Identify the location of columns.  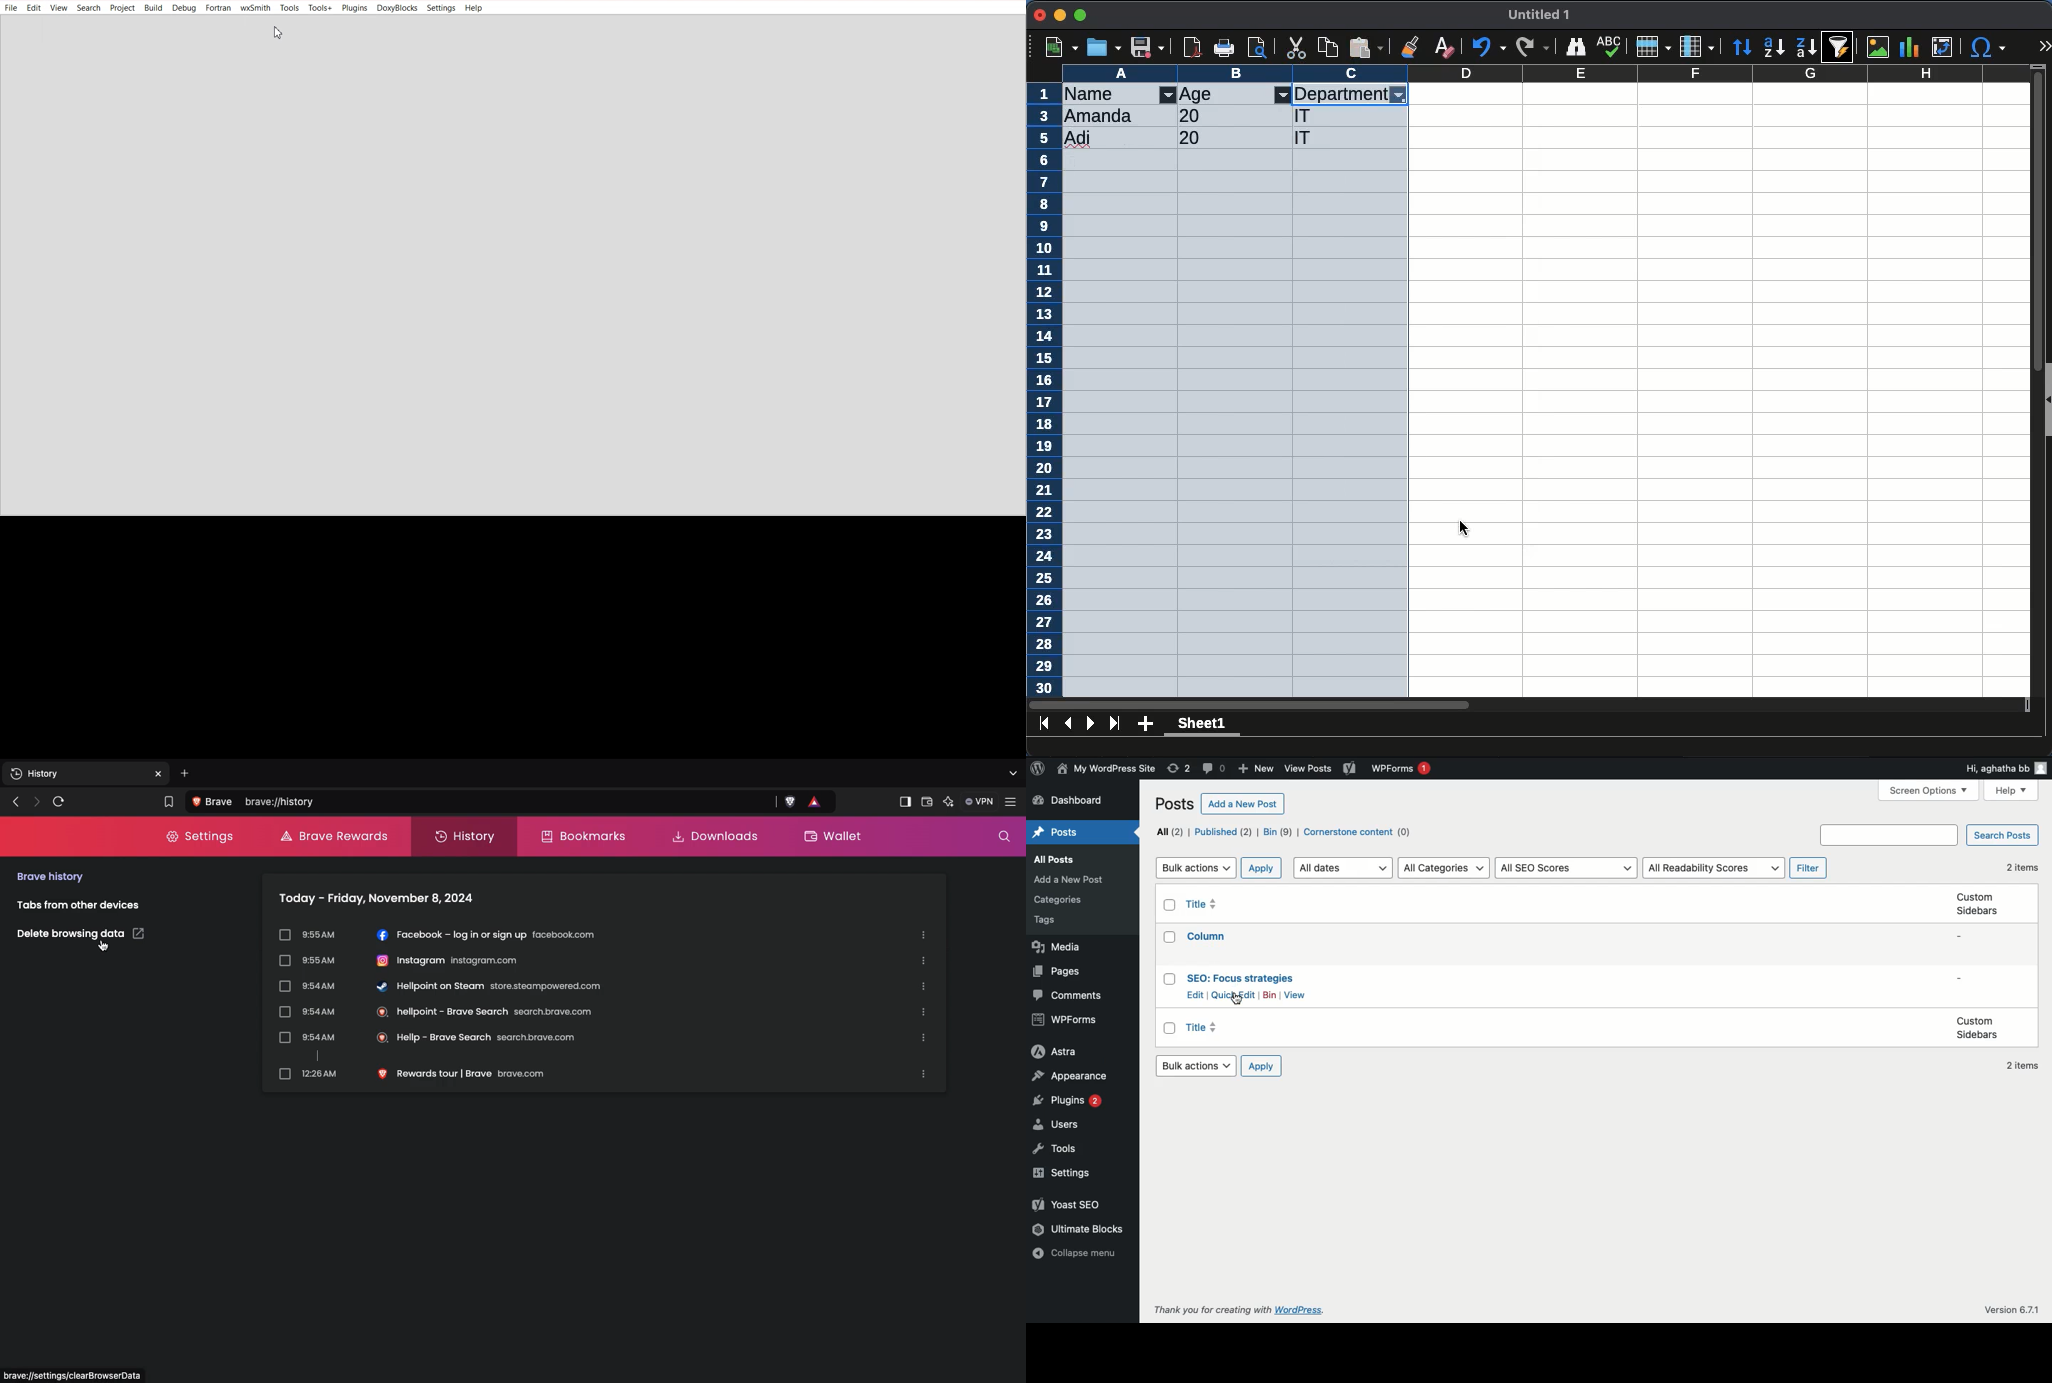
(1546, 73).